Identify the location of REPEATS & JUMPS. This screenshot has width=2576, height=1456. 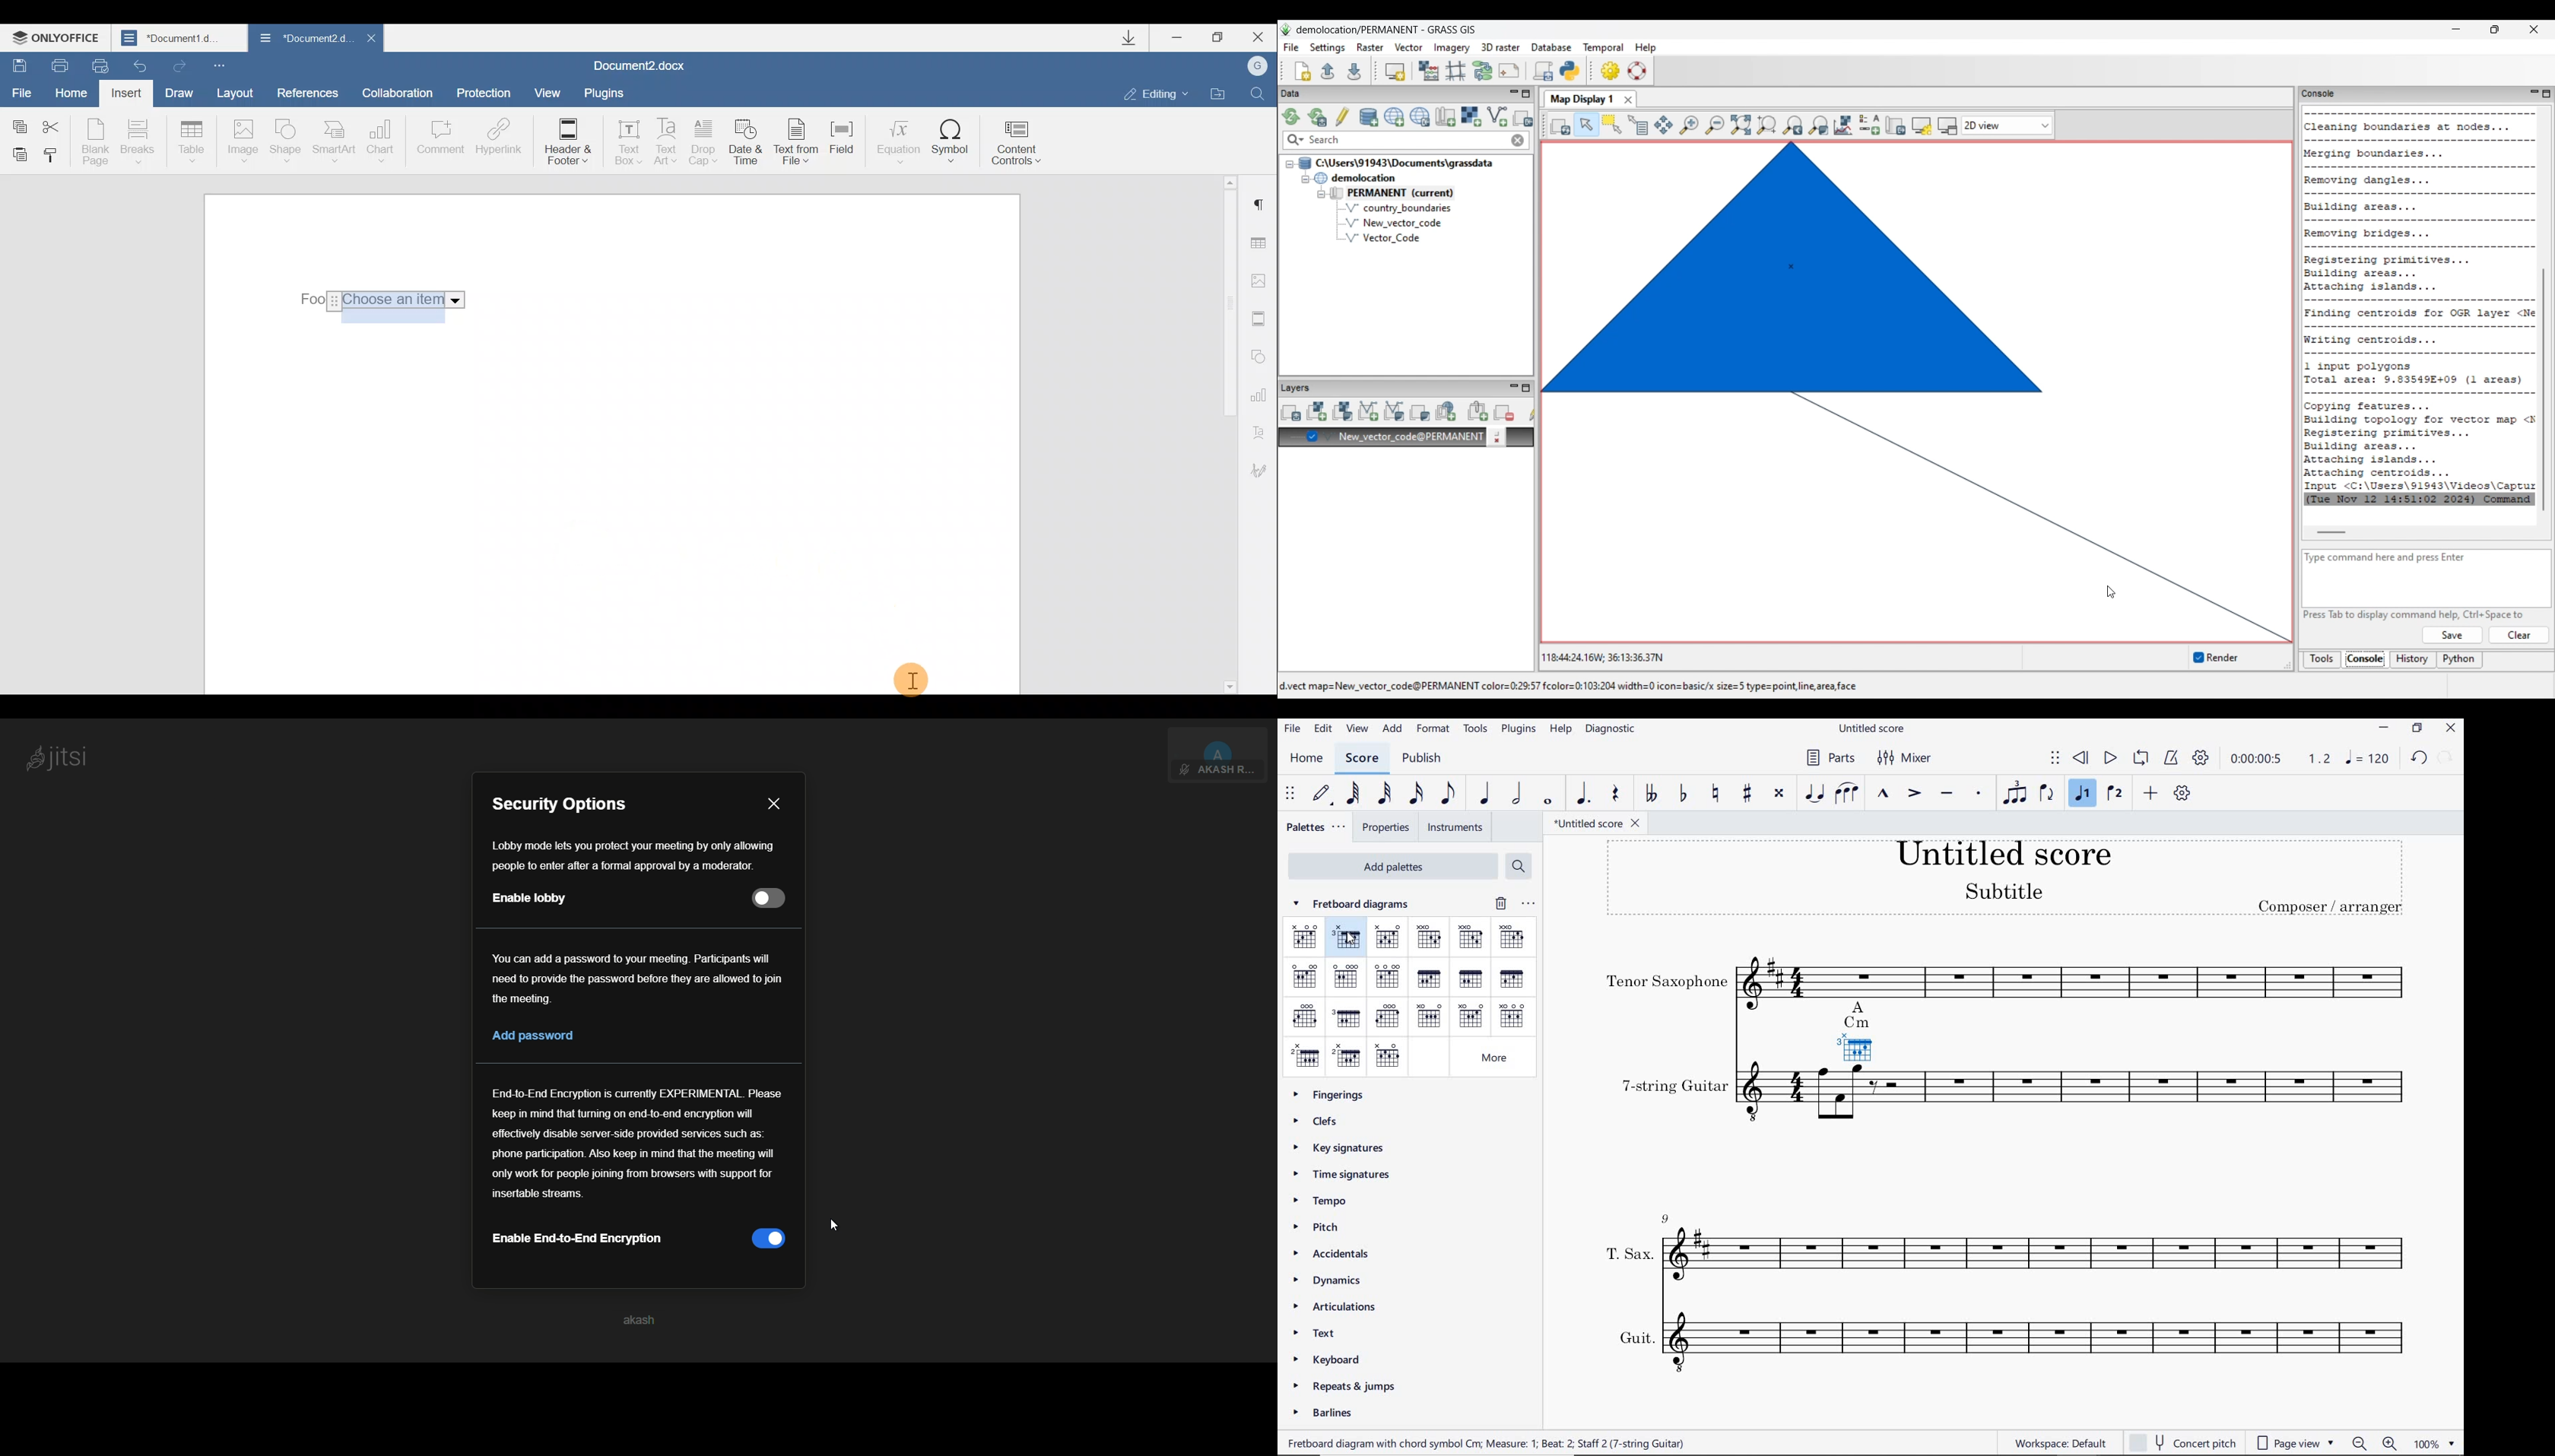
(1348, 1385).